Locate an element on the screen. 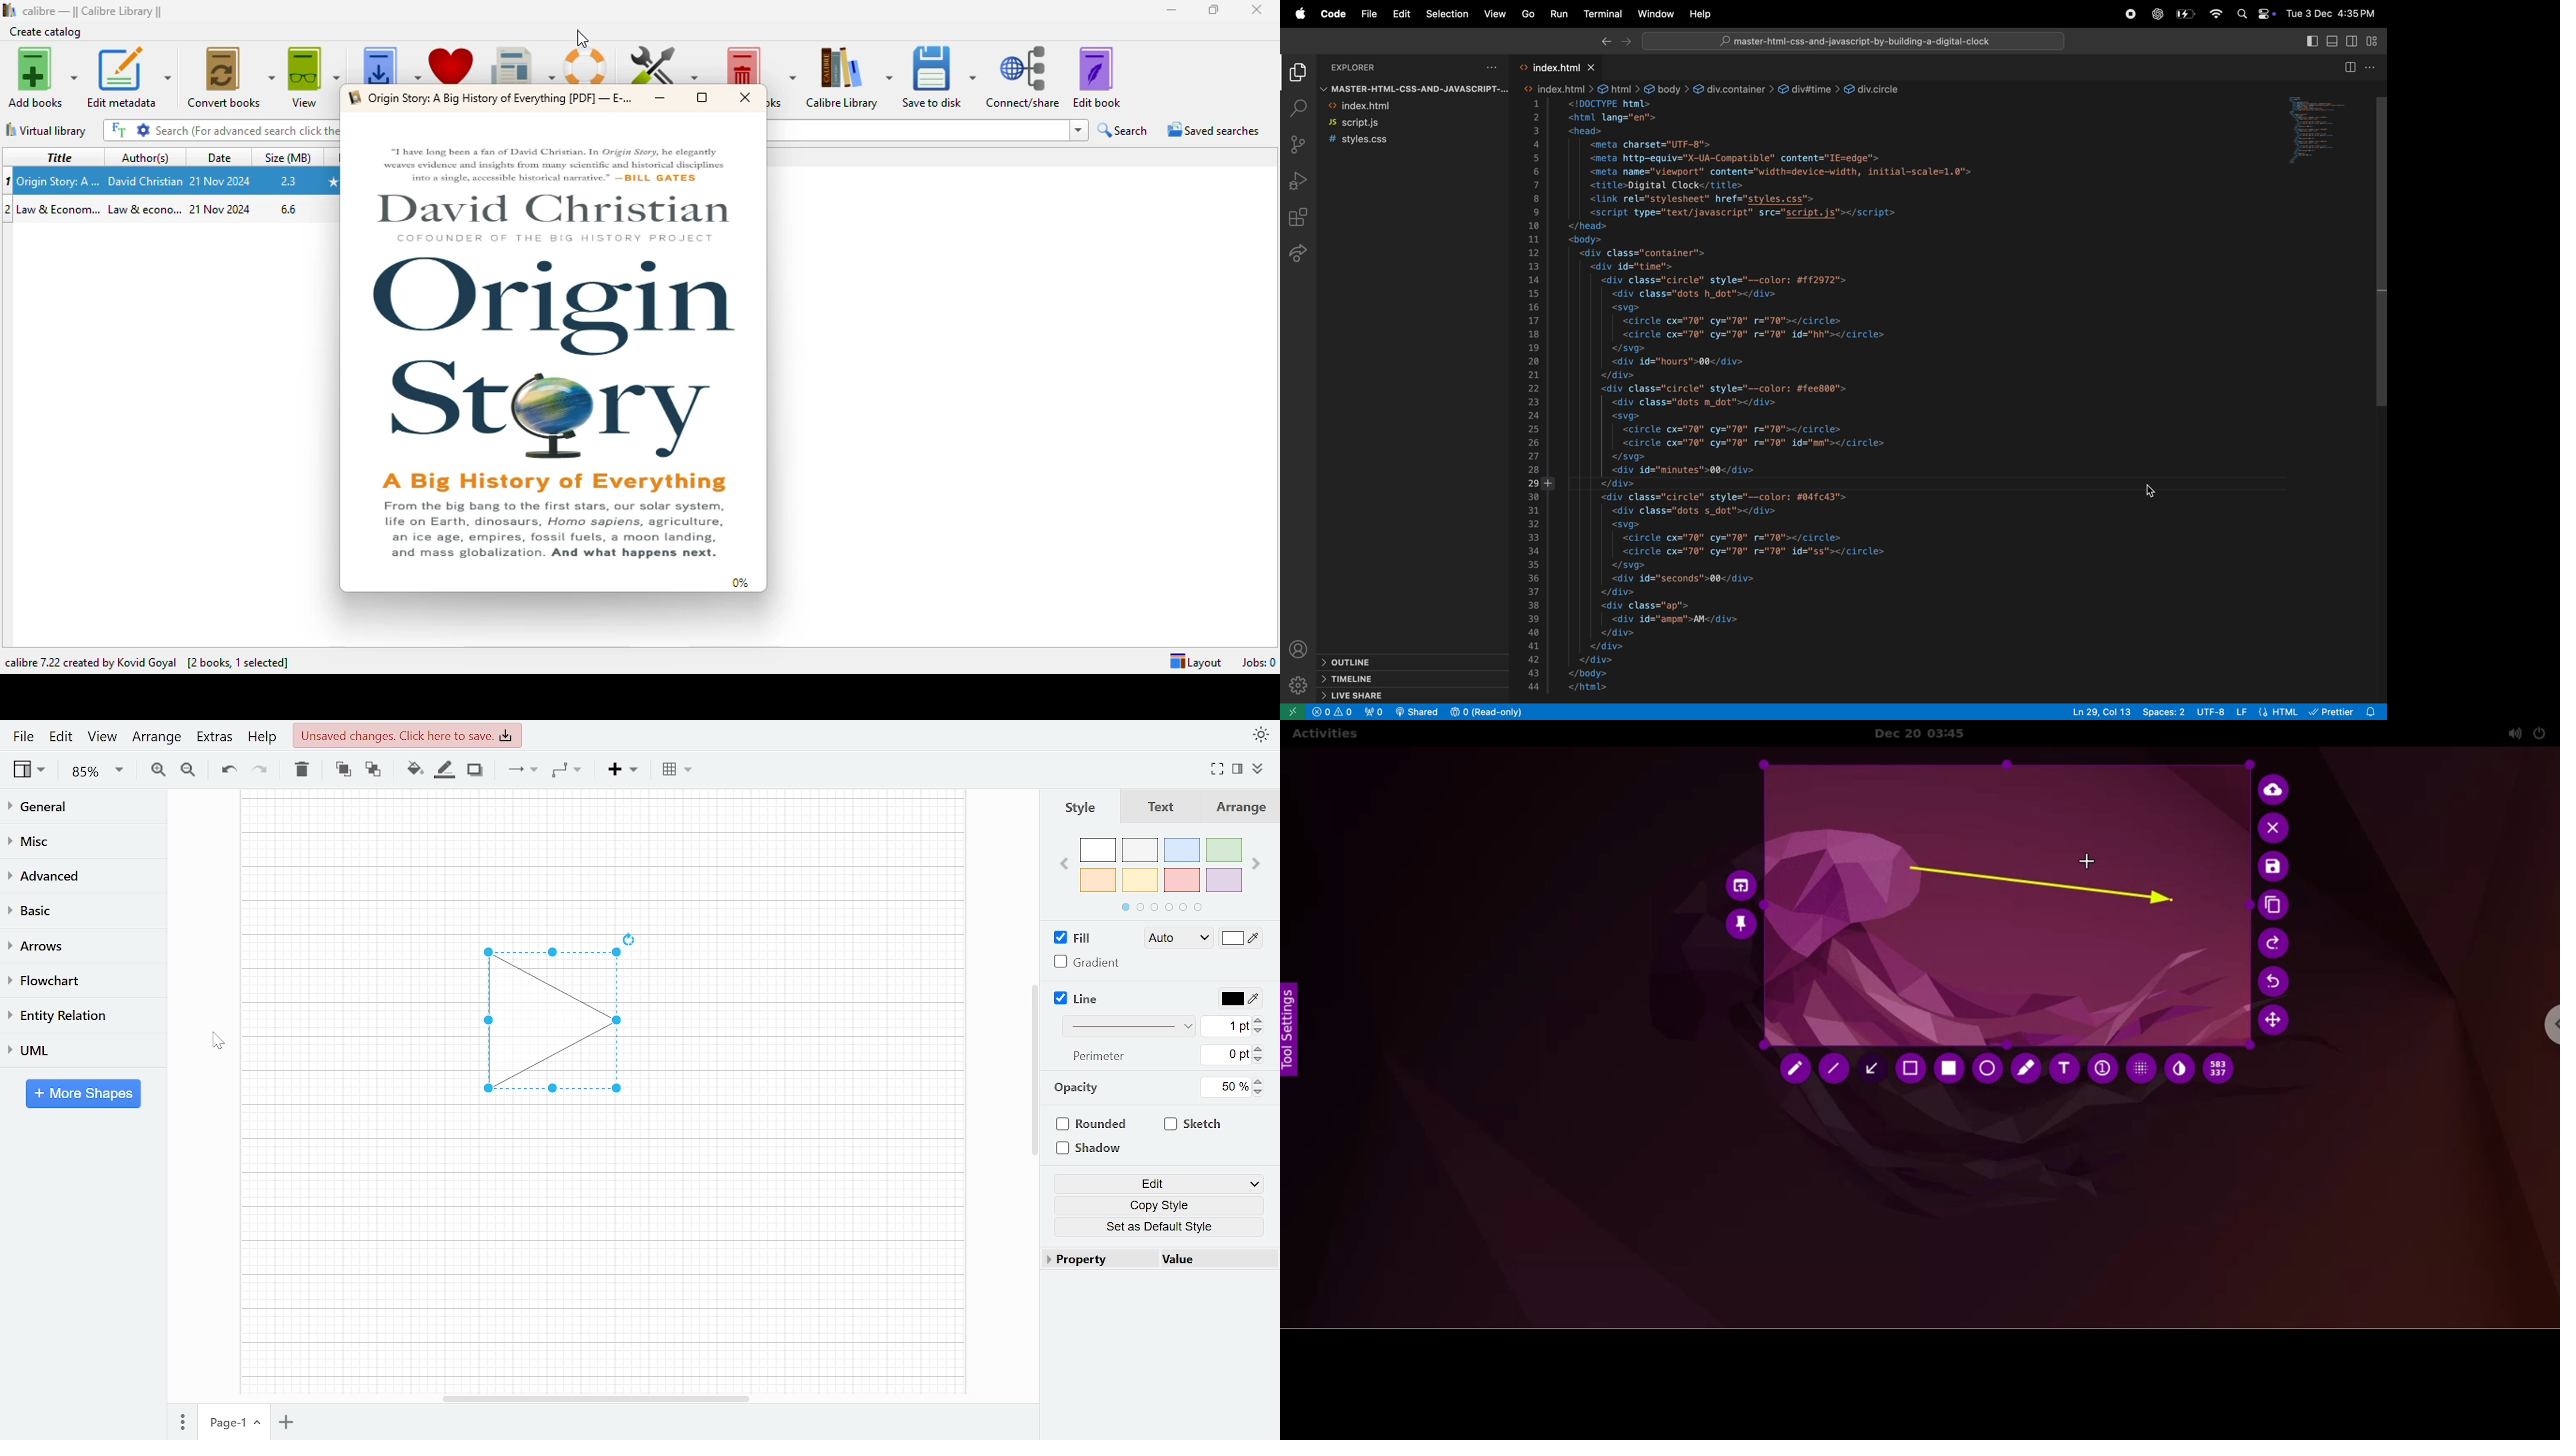 This screenshot has width=2576, height=1456. size in mbs is located at coordinates (288, 208).